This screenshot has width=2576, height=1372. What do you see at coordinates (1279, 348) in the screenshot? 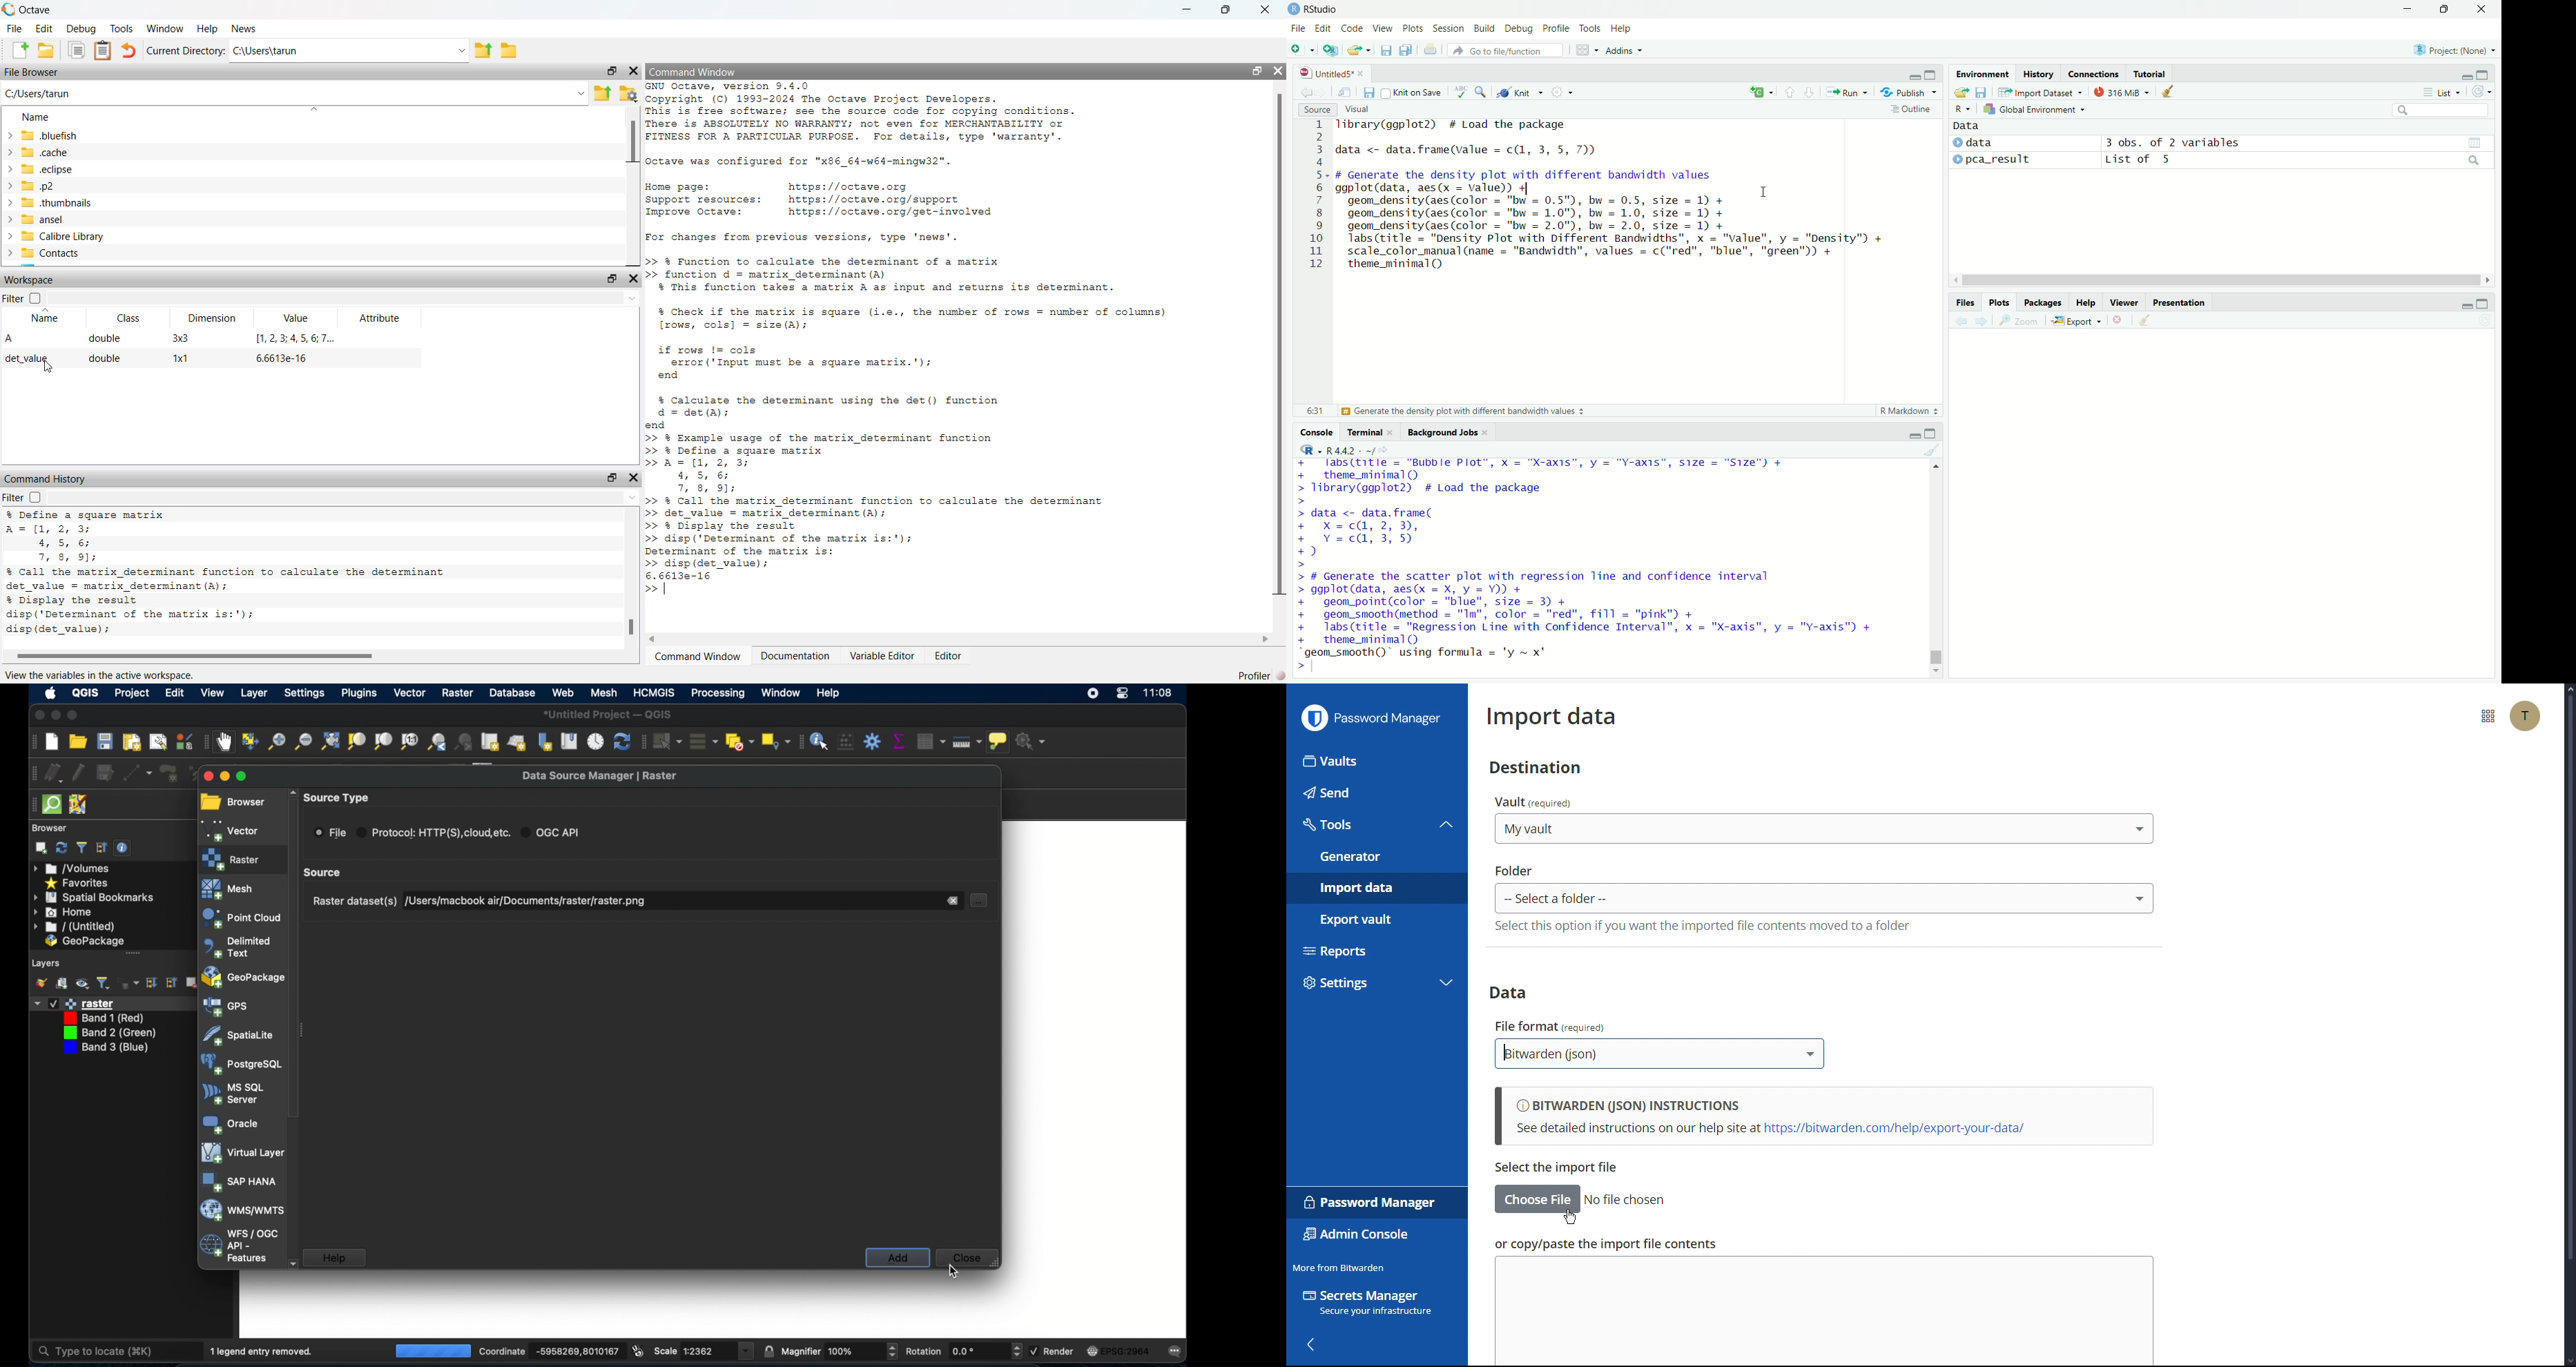
I see `scrollbar` at bounding box center [1279, 348].